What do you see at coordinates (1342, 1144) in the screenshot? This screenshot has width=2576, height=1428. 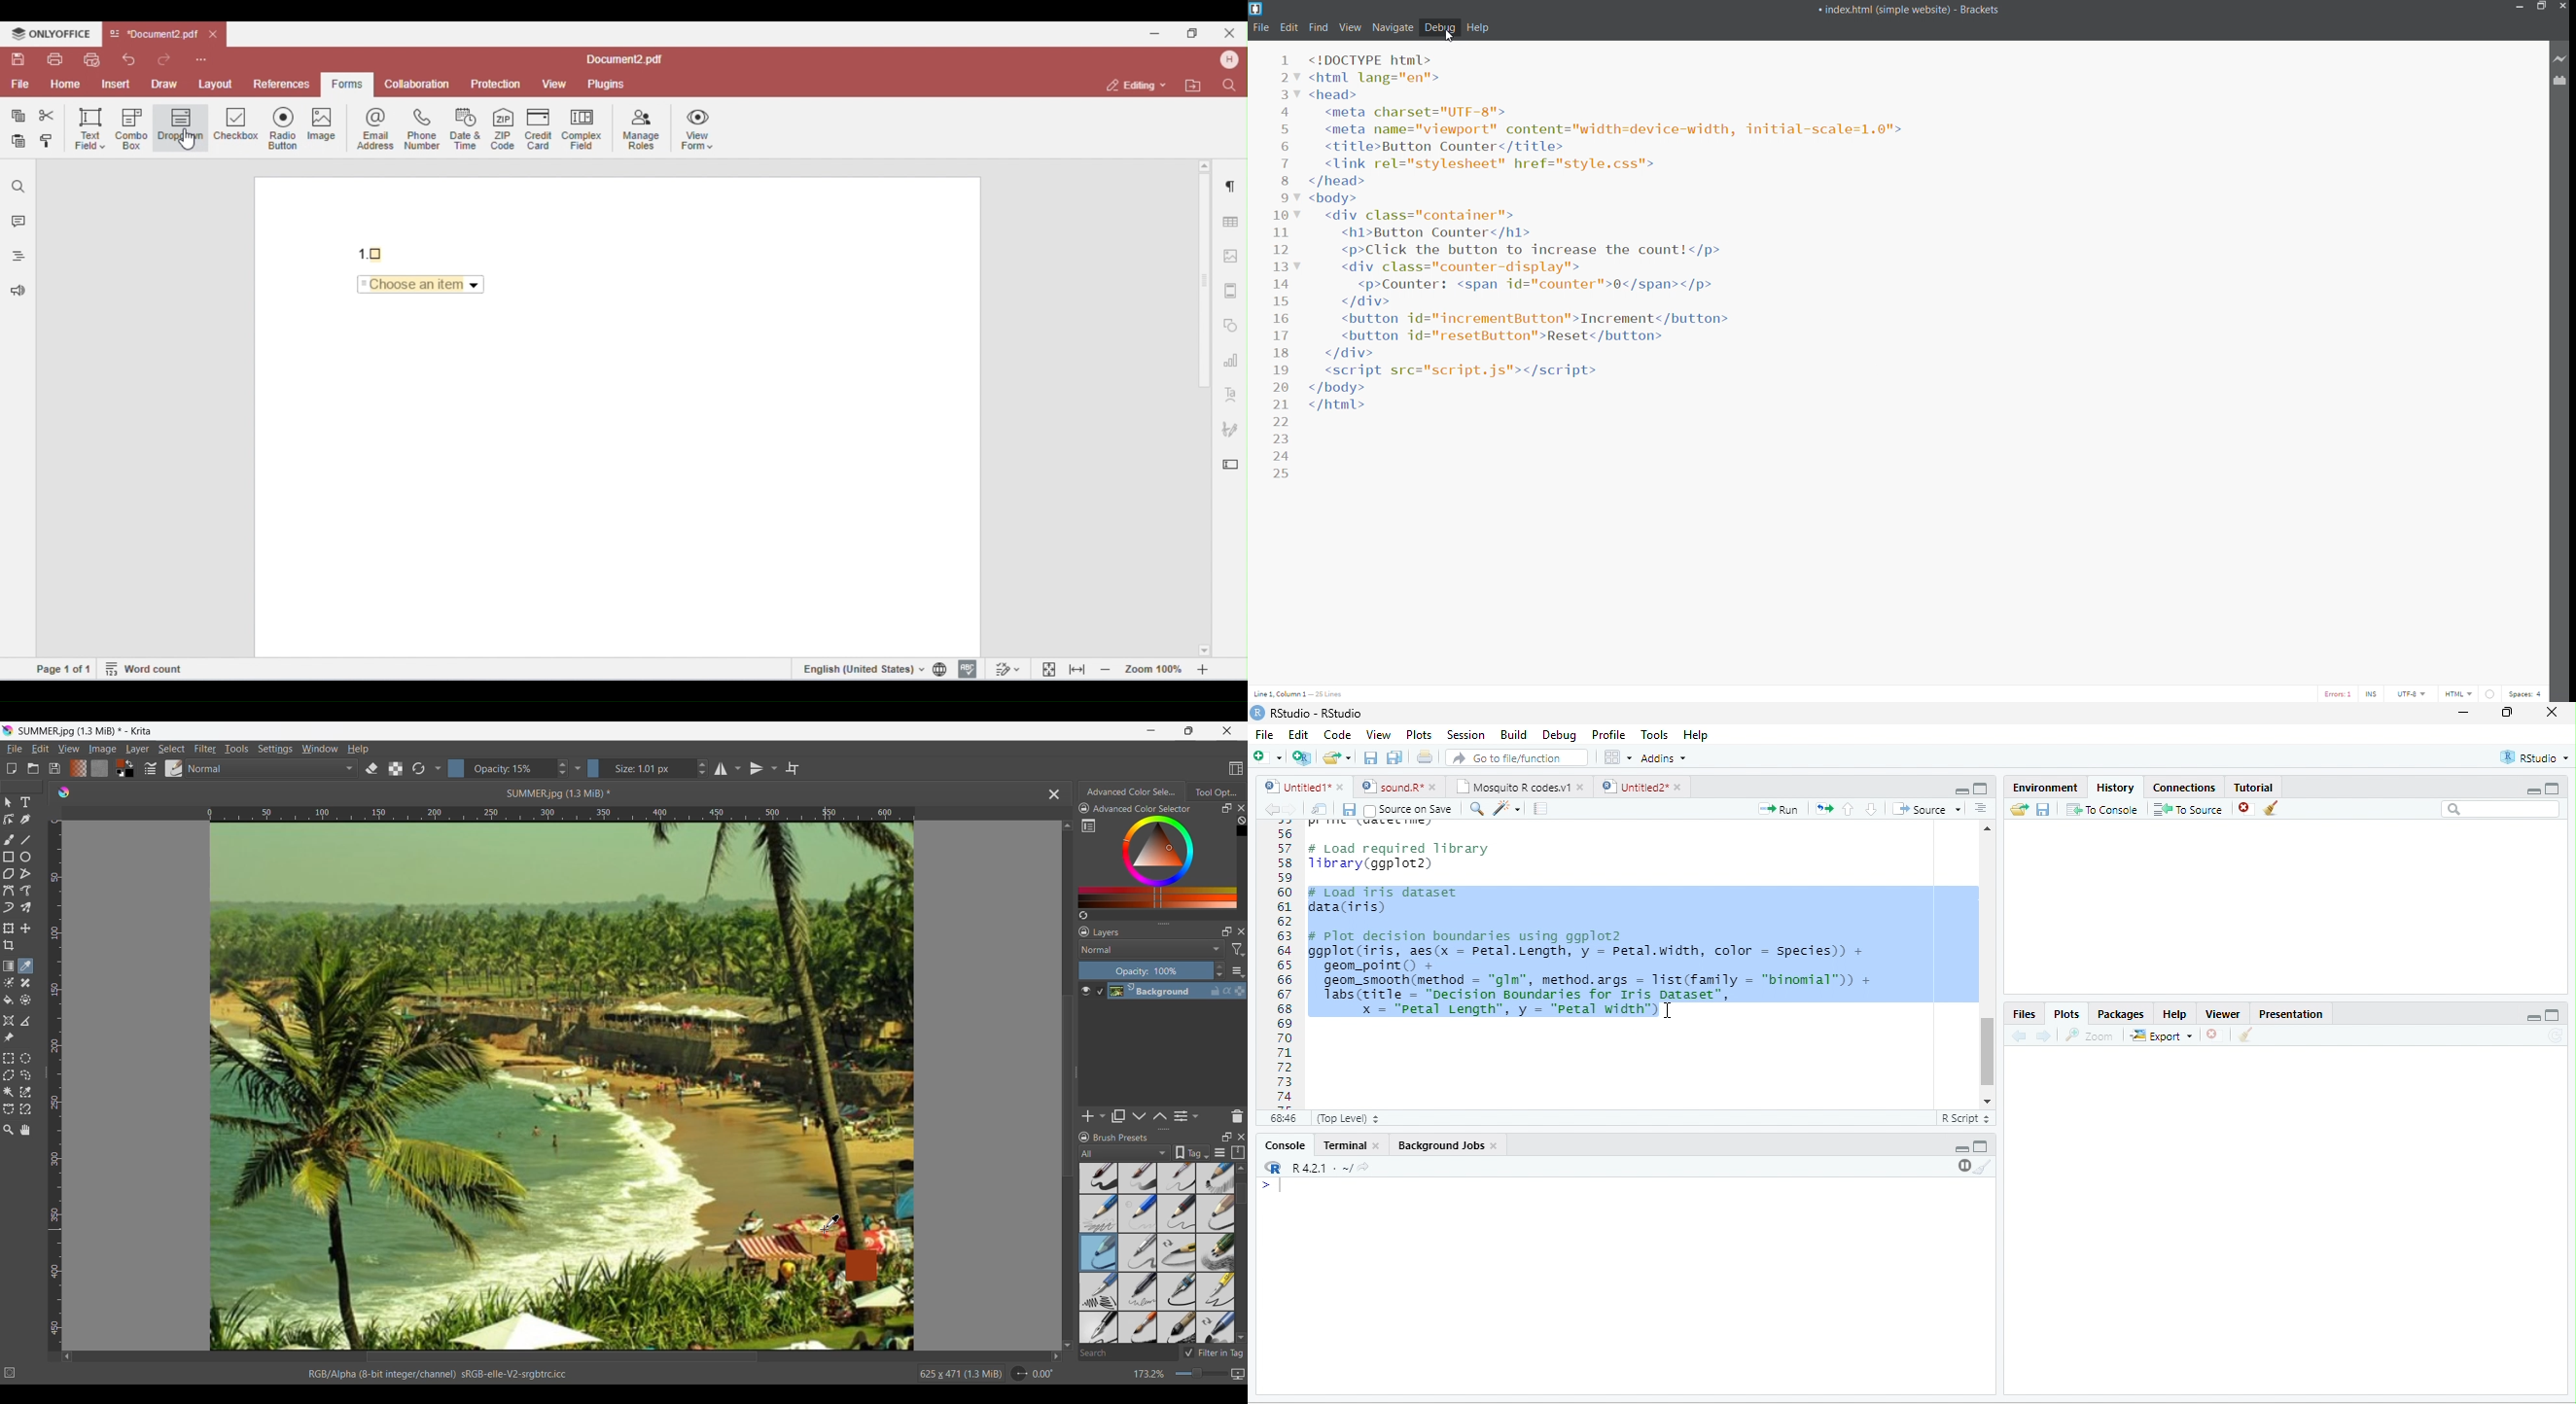 I see `Terminal` at bounding box center [1342, 1144].